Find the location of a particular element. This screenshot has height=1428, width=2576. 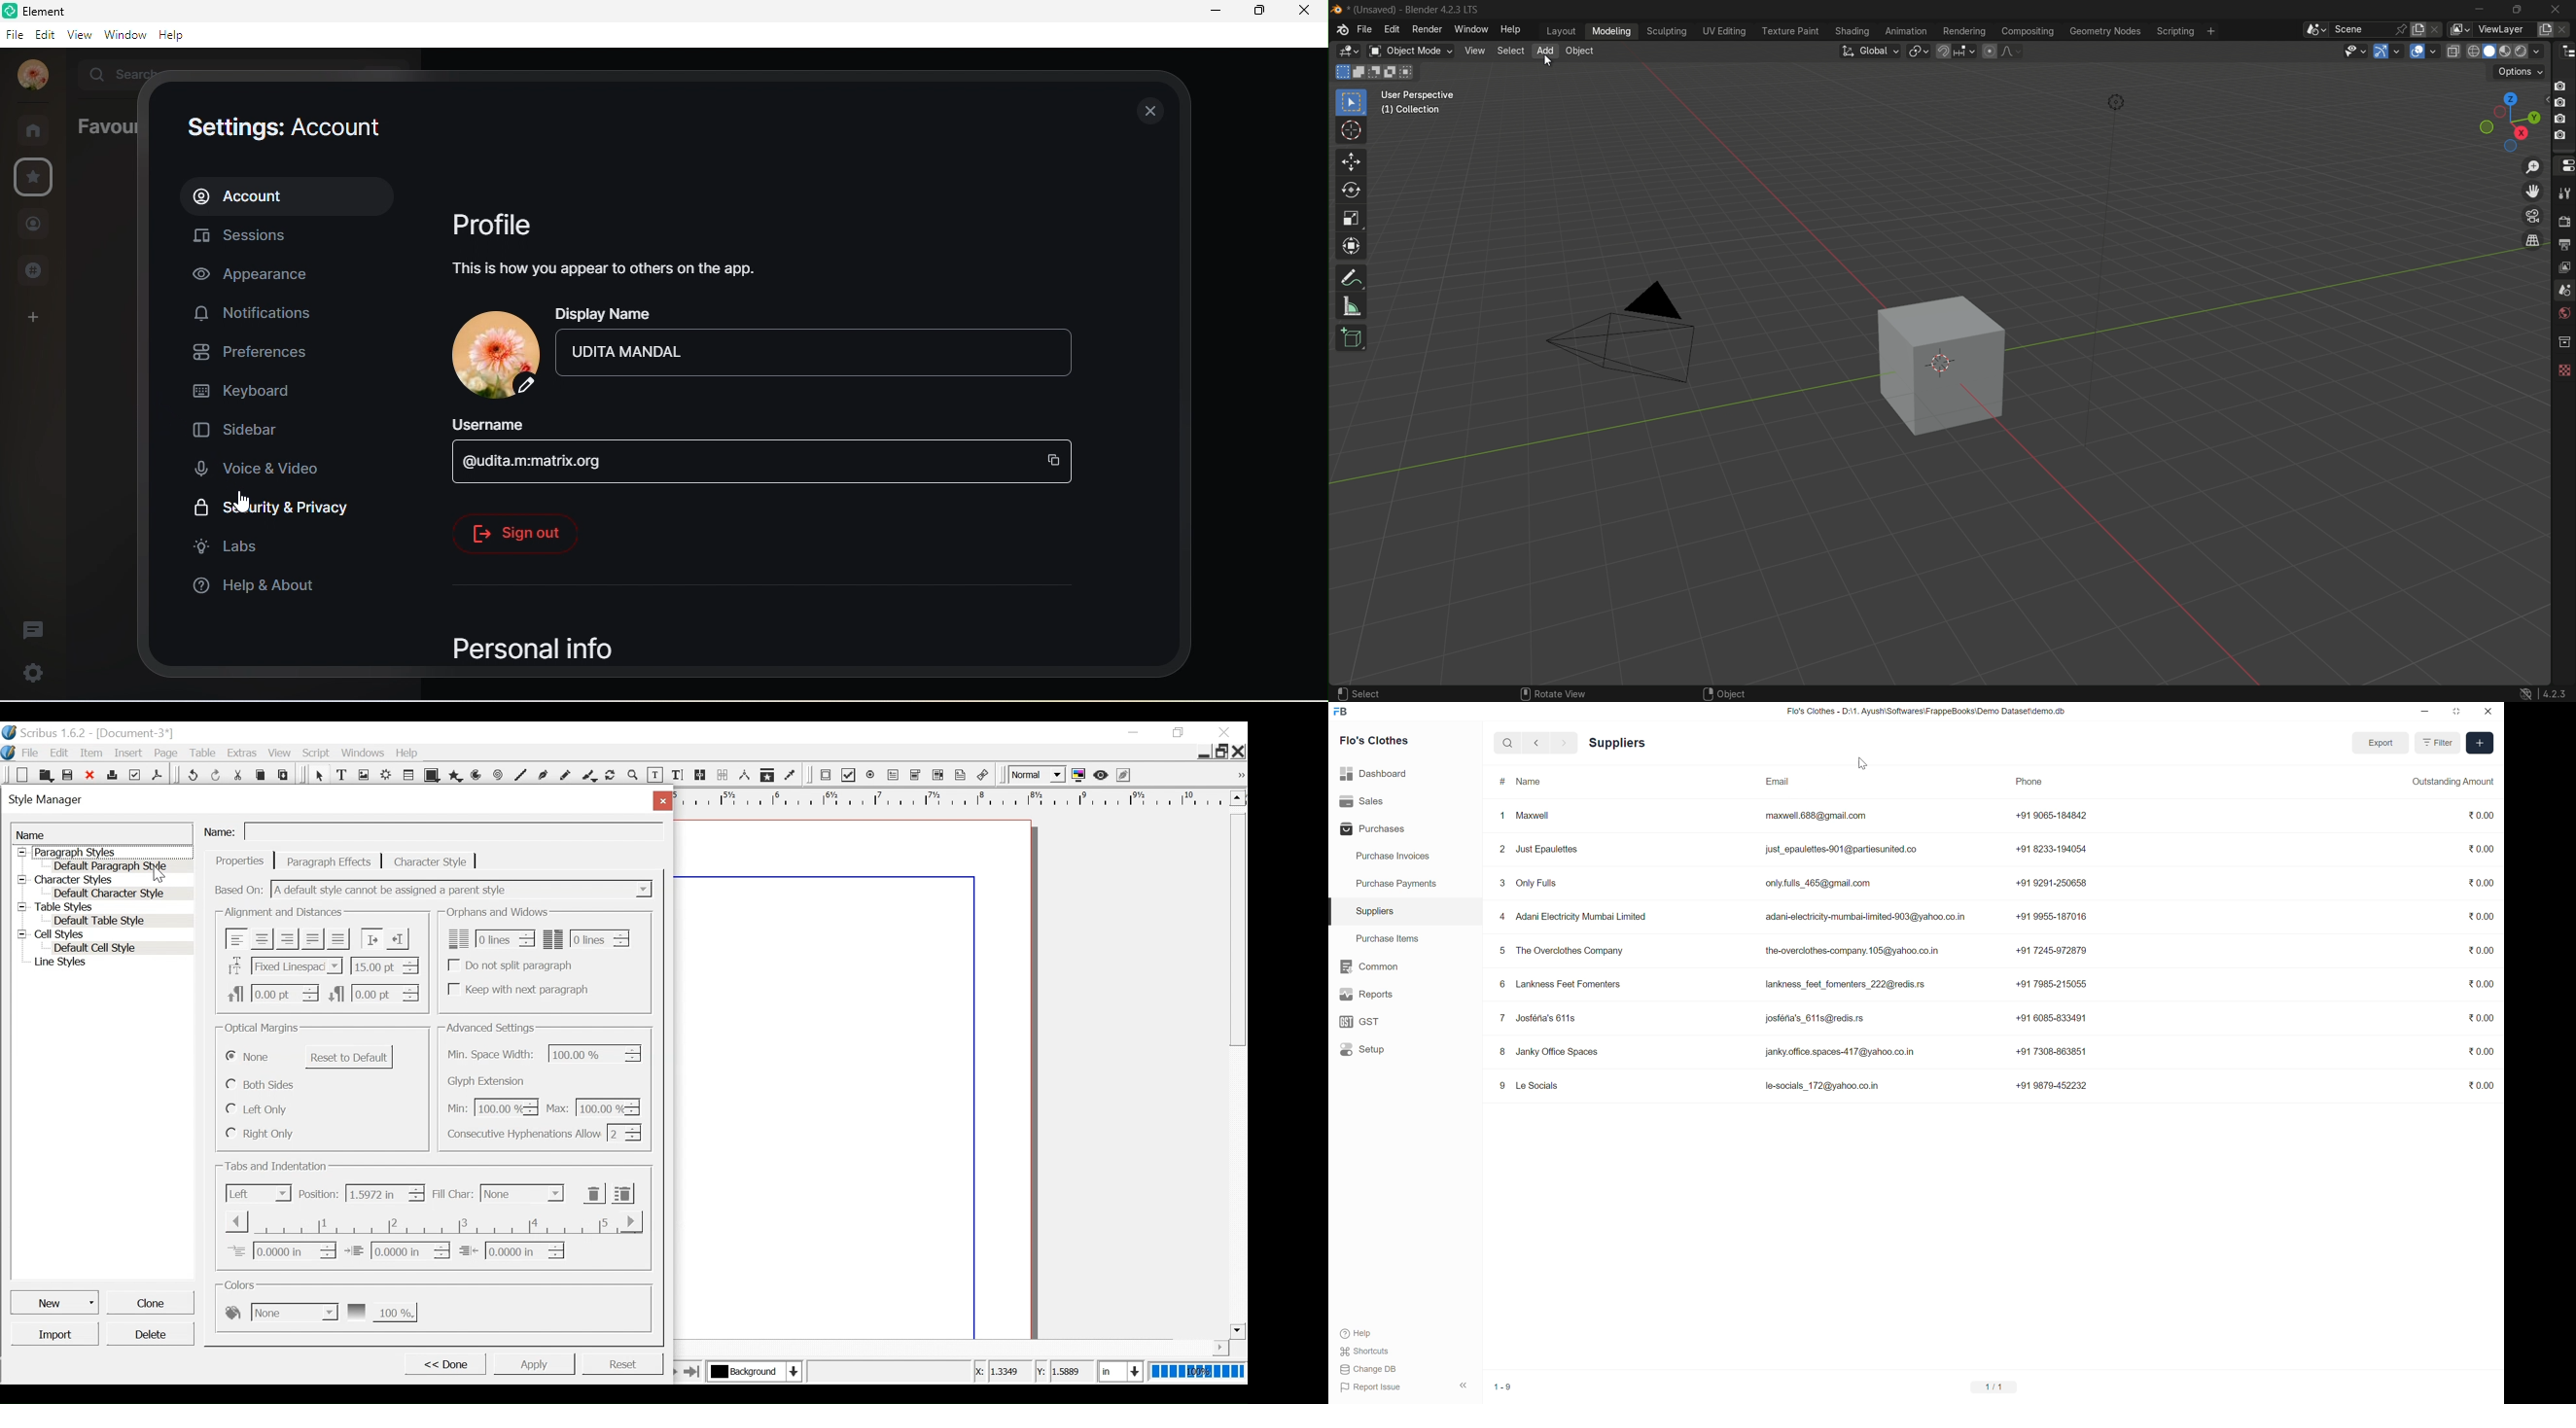

Restore is located at coordinates (1179, 733).